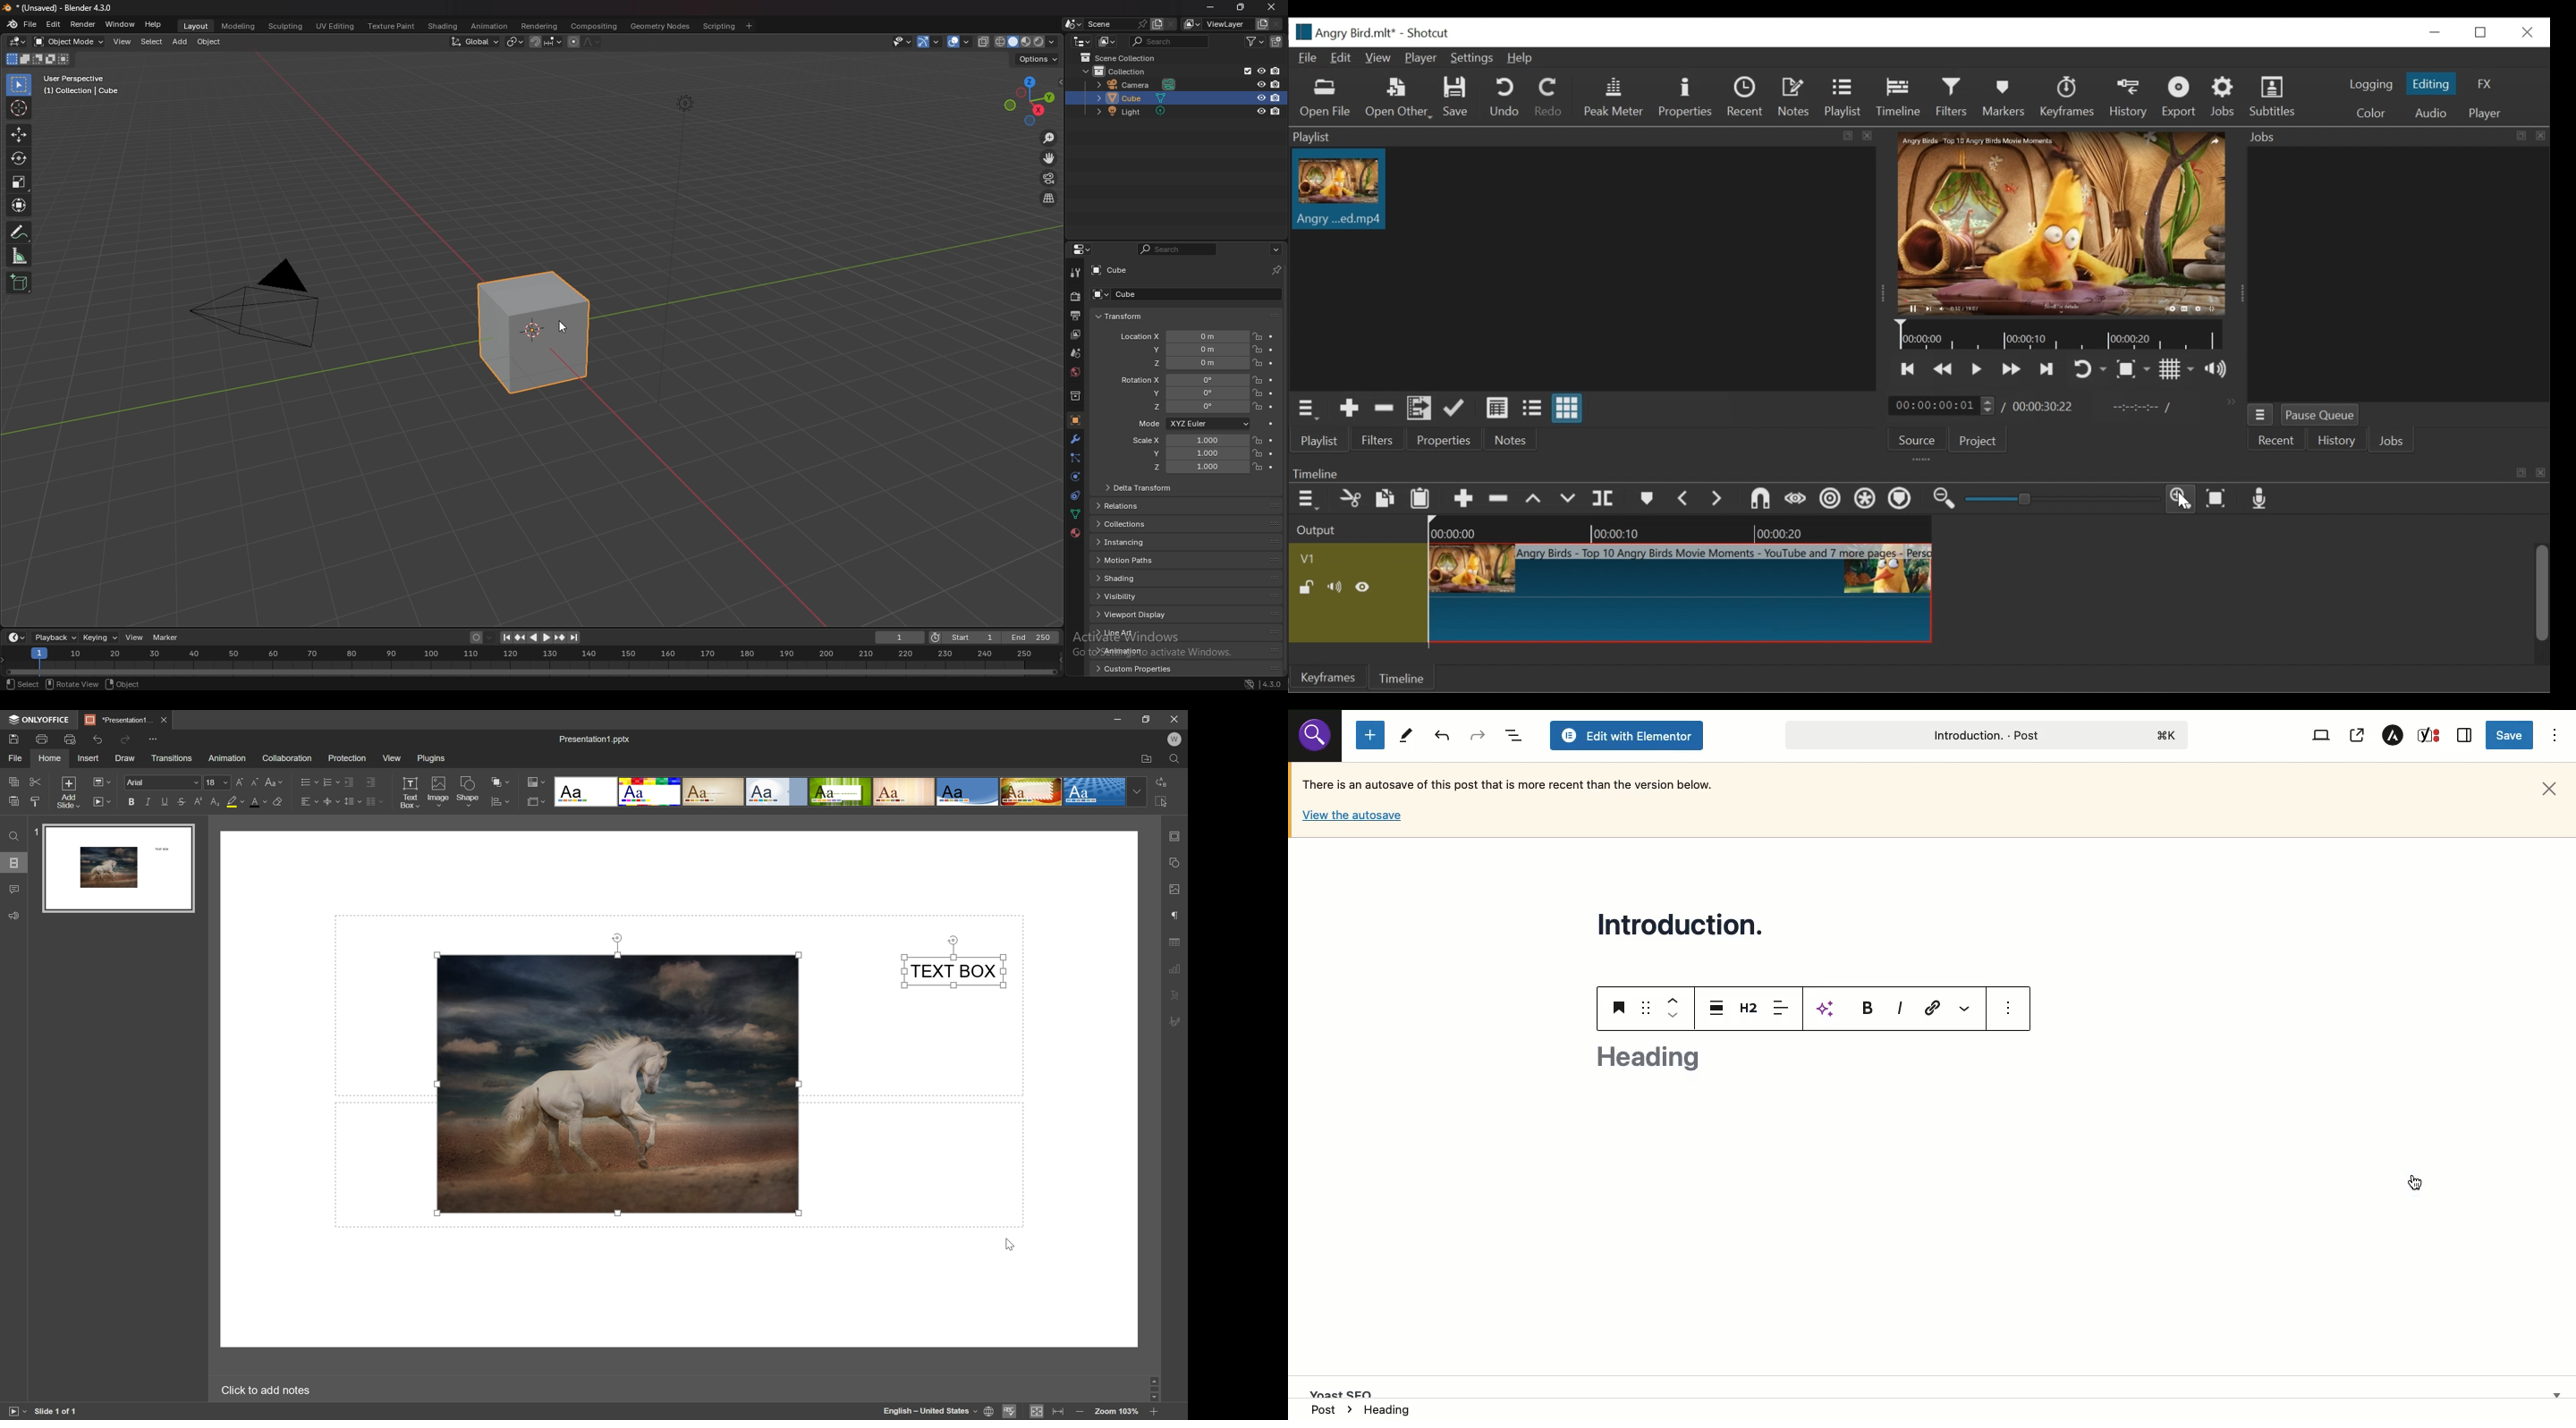 The image size is (2576, 1428). What do you see at coordinates (1155, 1389) in the screenshot?
I see `scroll` at bounding box center [1155, 1389].